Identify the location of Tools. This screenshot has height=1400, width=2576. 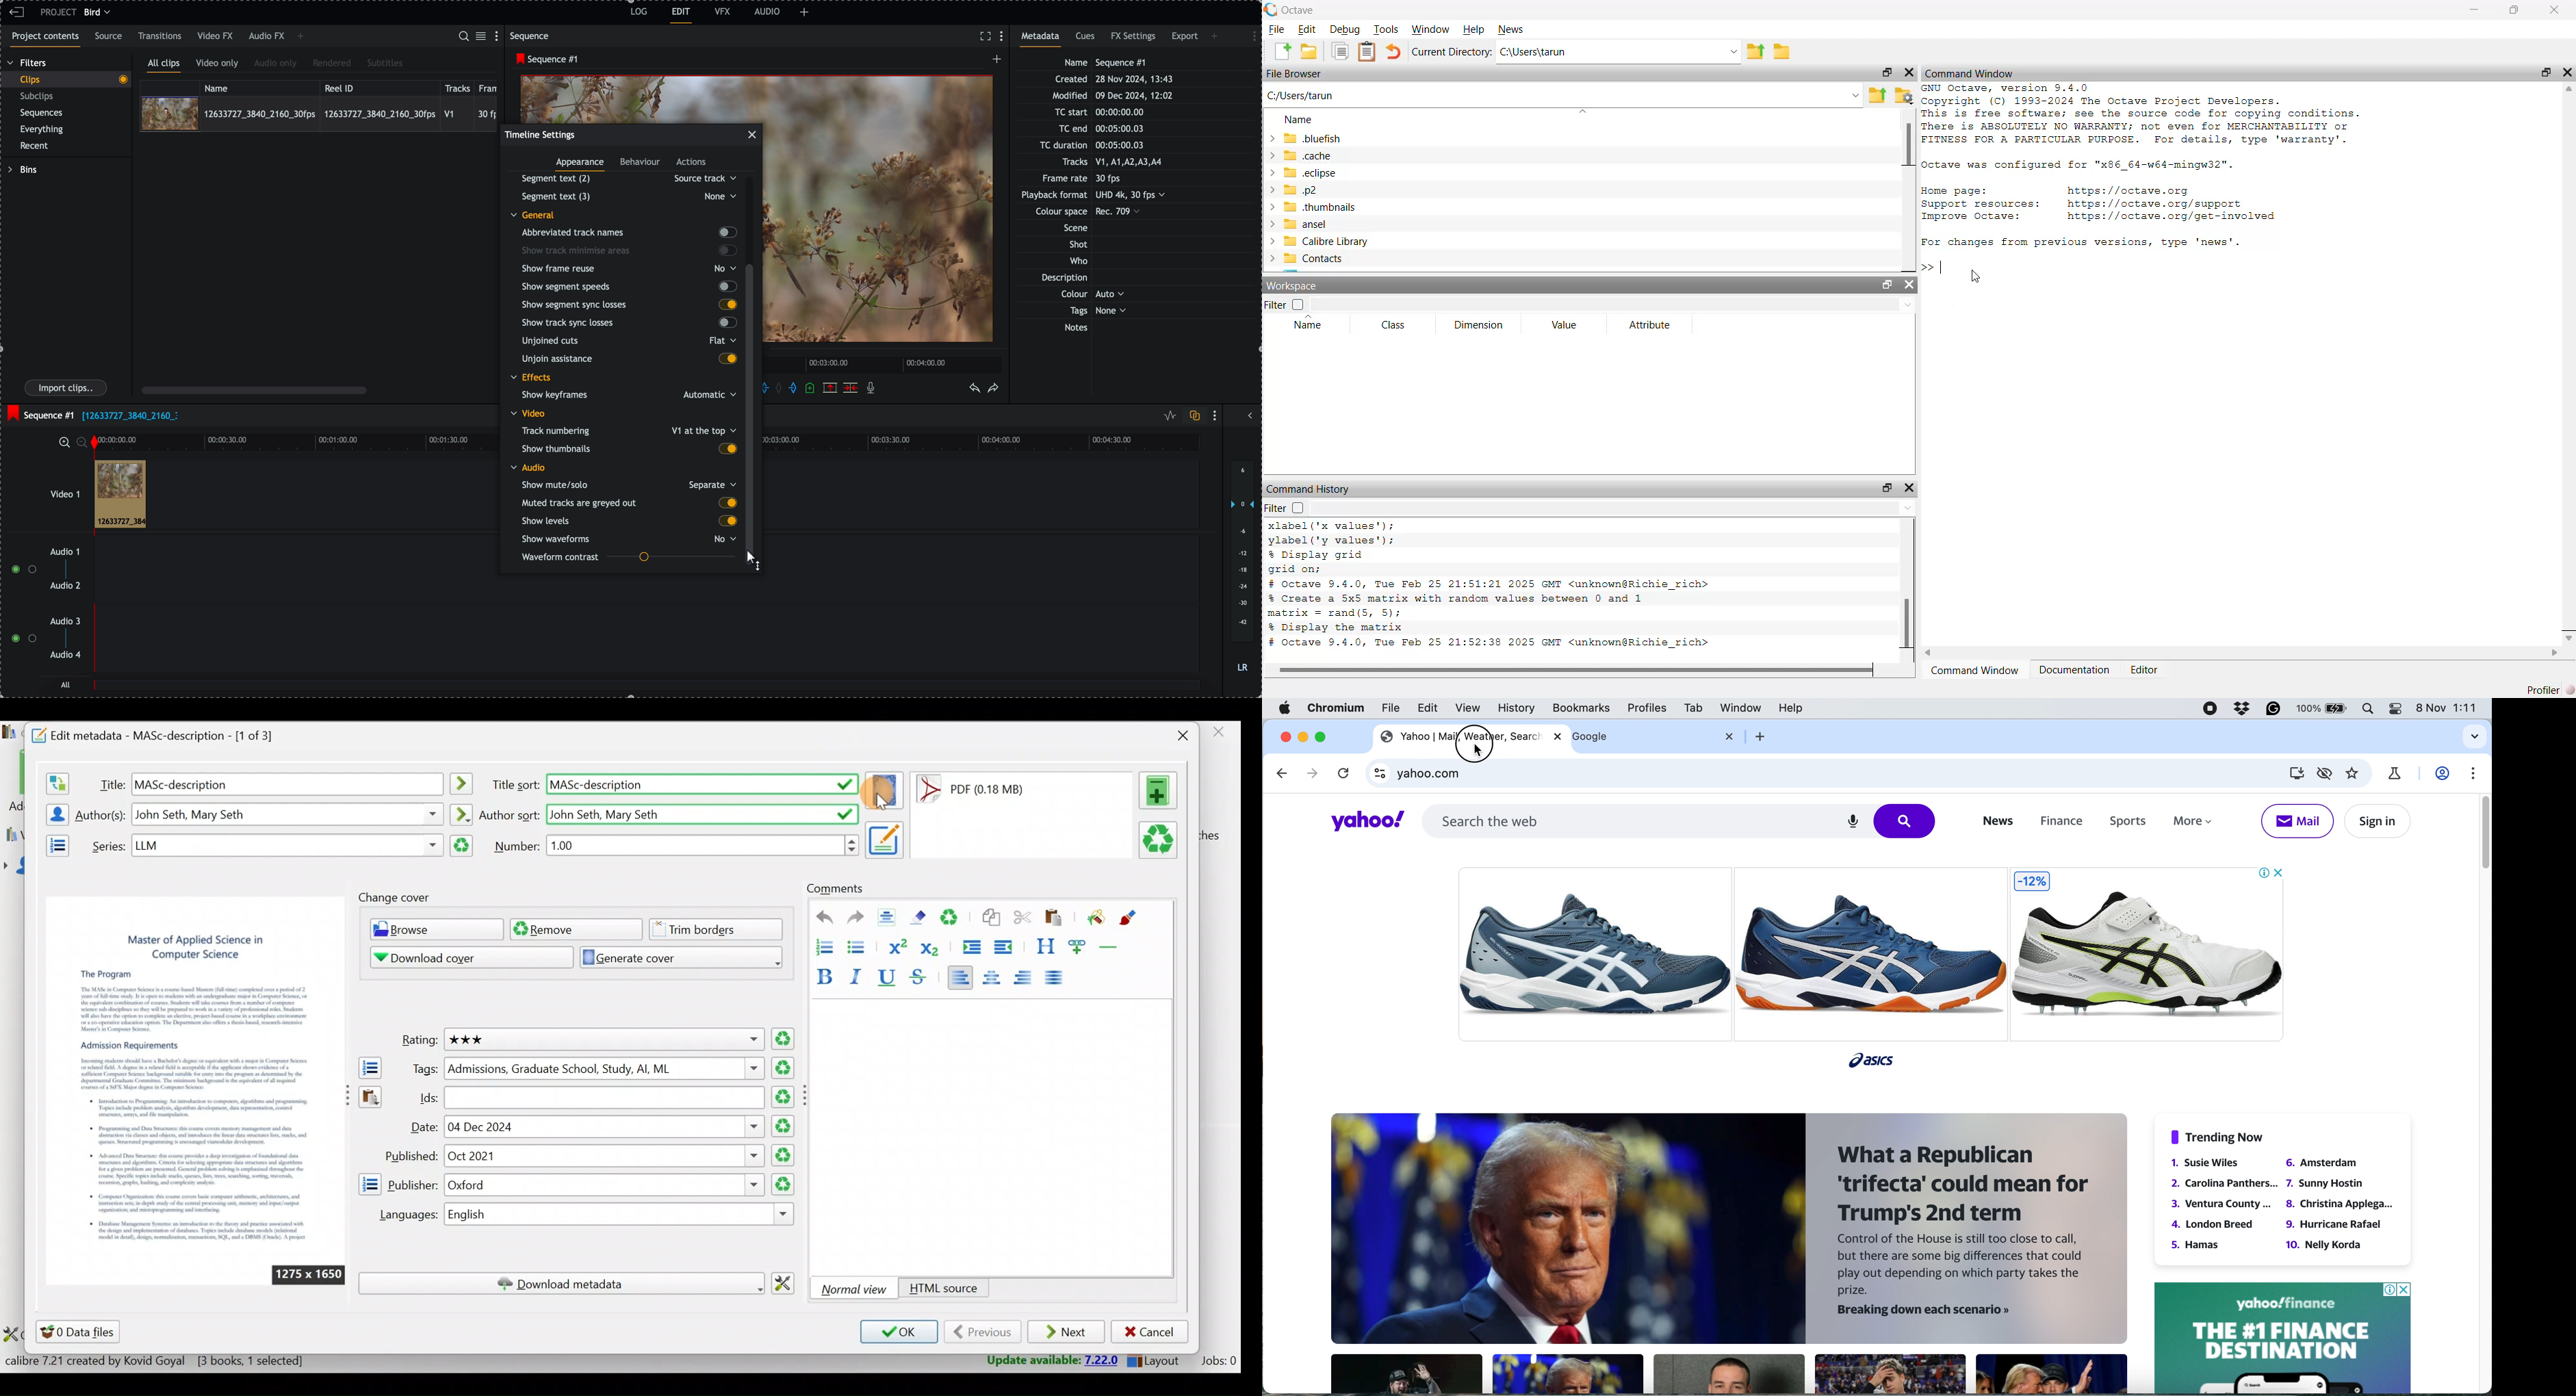
(1387, 28).